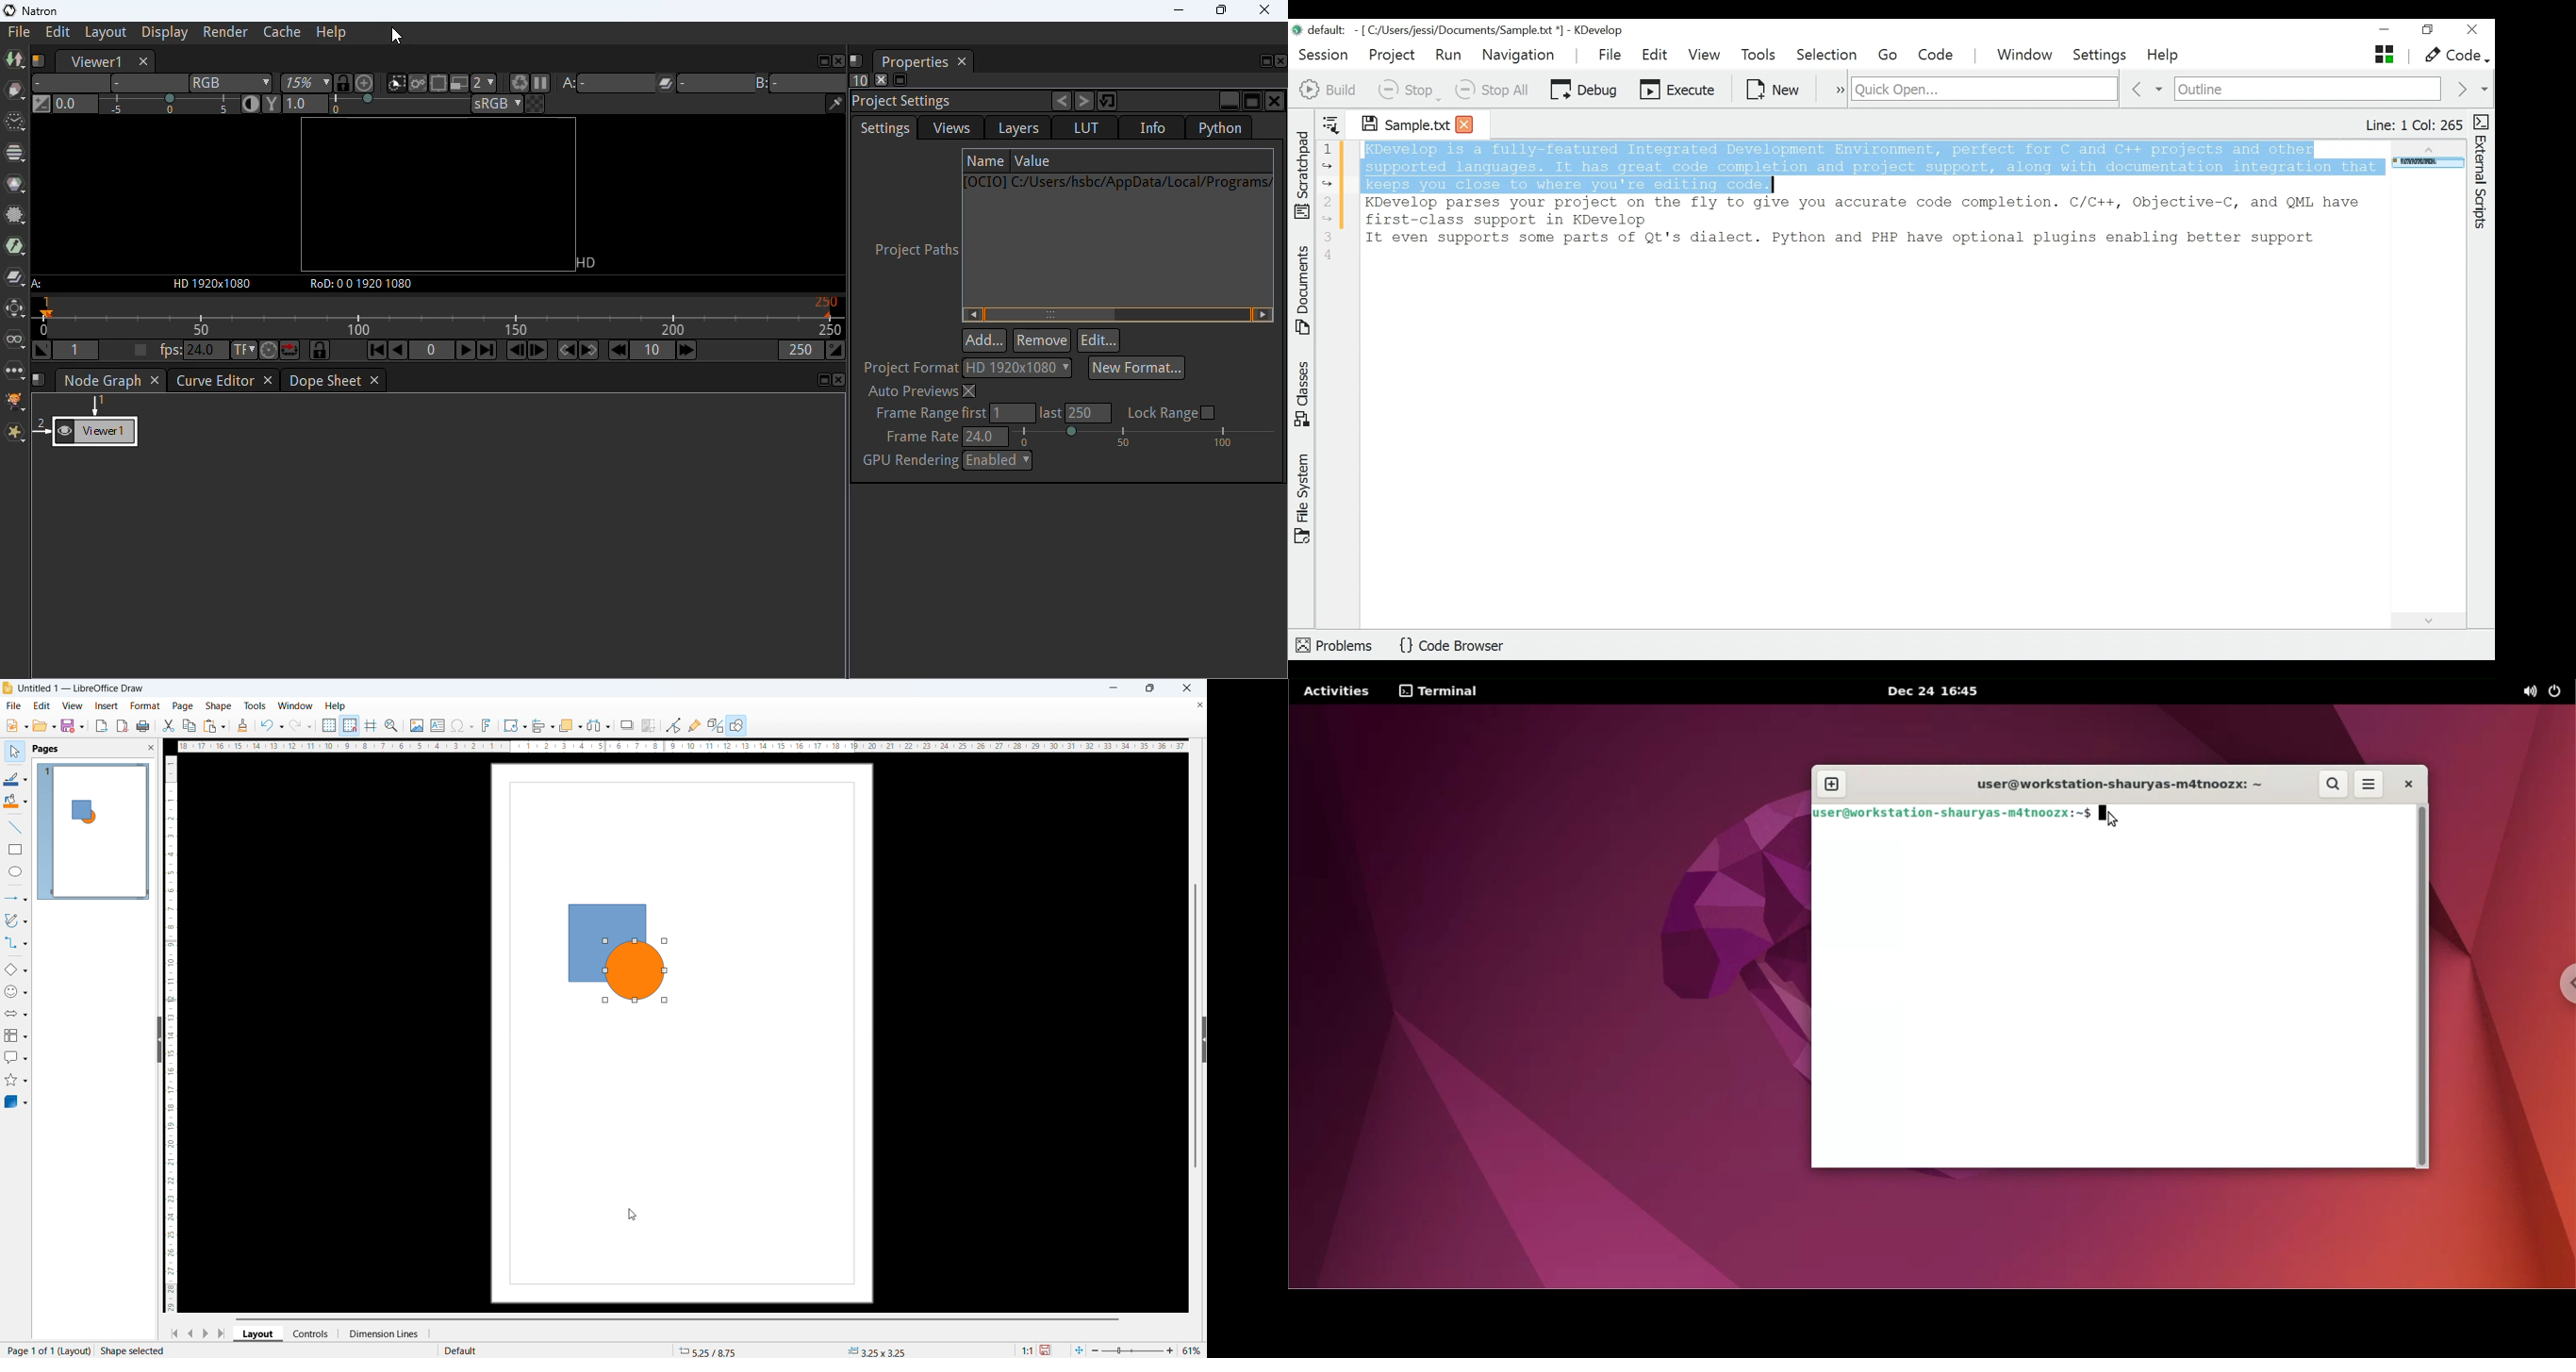 The image size is (2576, 1372). What do you see at coordinates (217, 706) in the screenshot?
I see `shape ` at bounding box center [217, 706].